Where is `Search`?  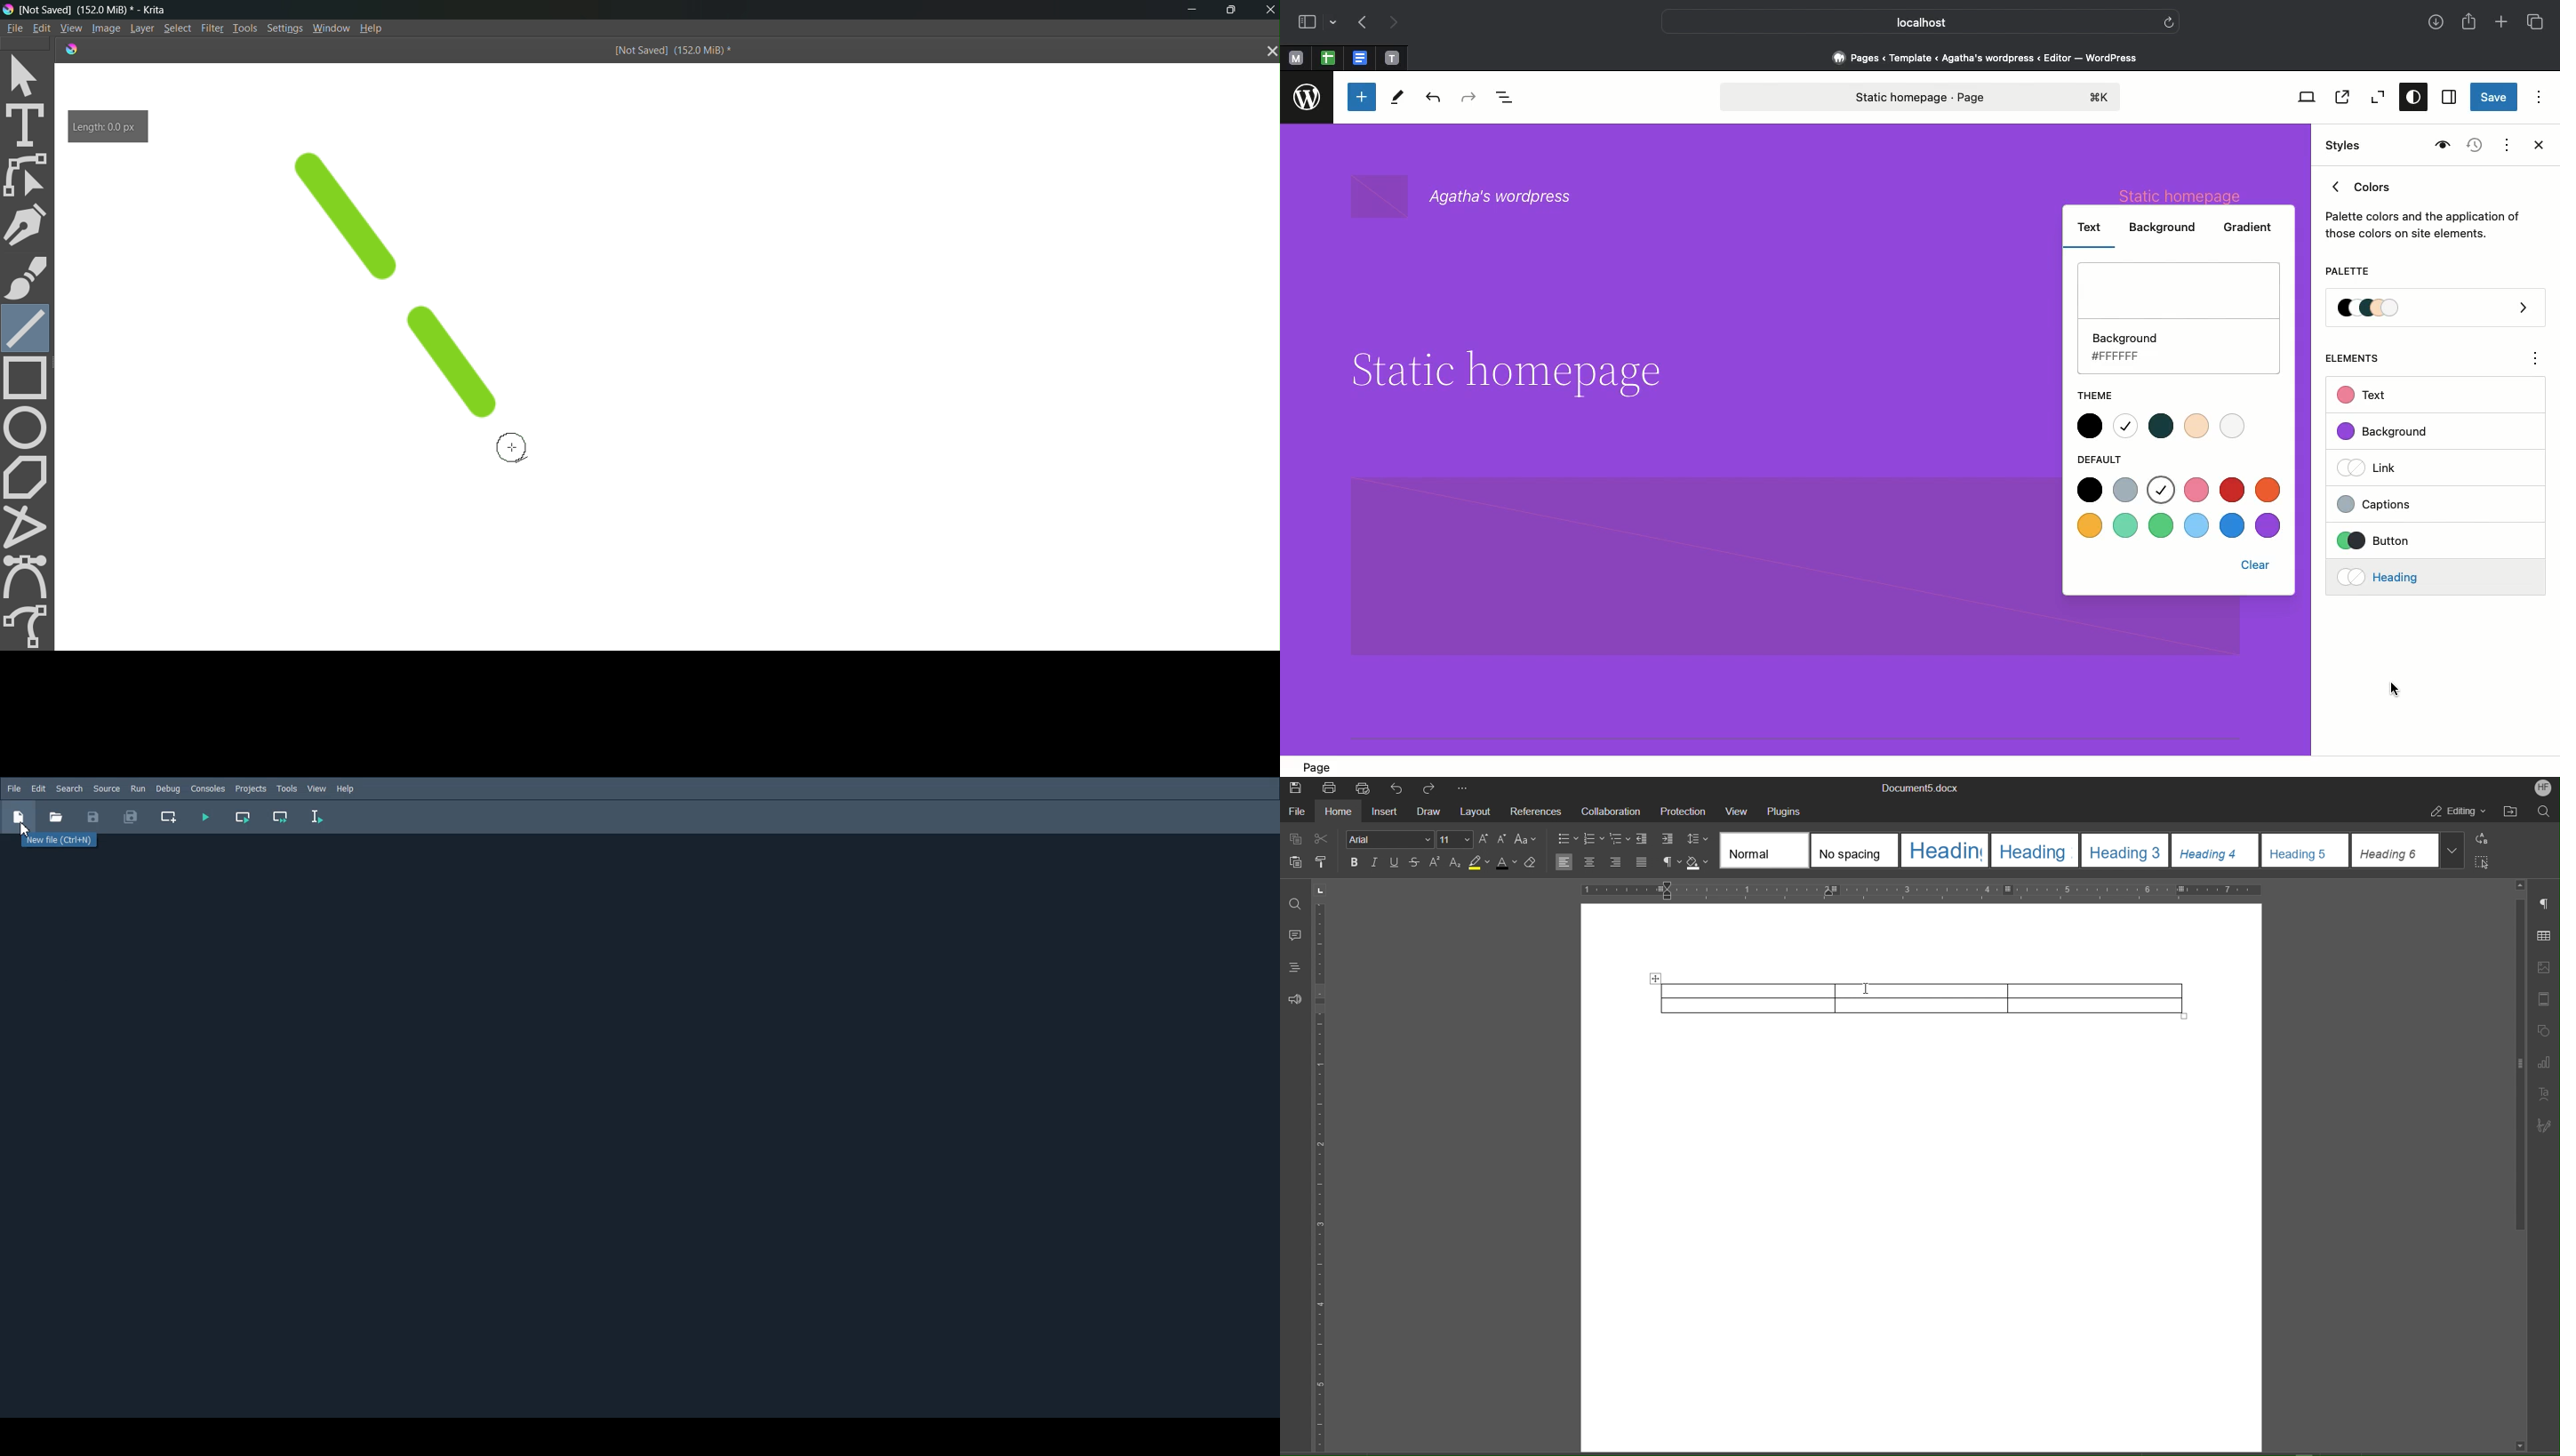
Search is located at coordinates (69, 789).